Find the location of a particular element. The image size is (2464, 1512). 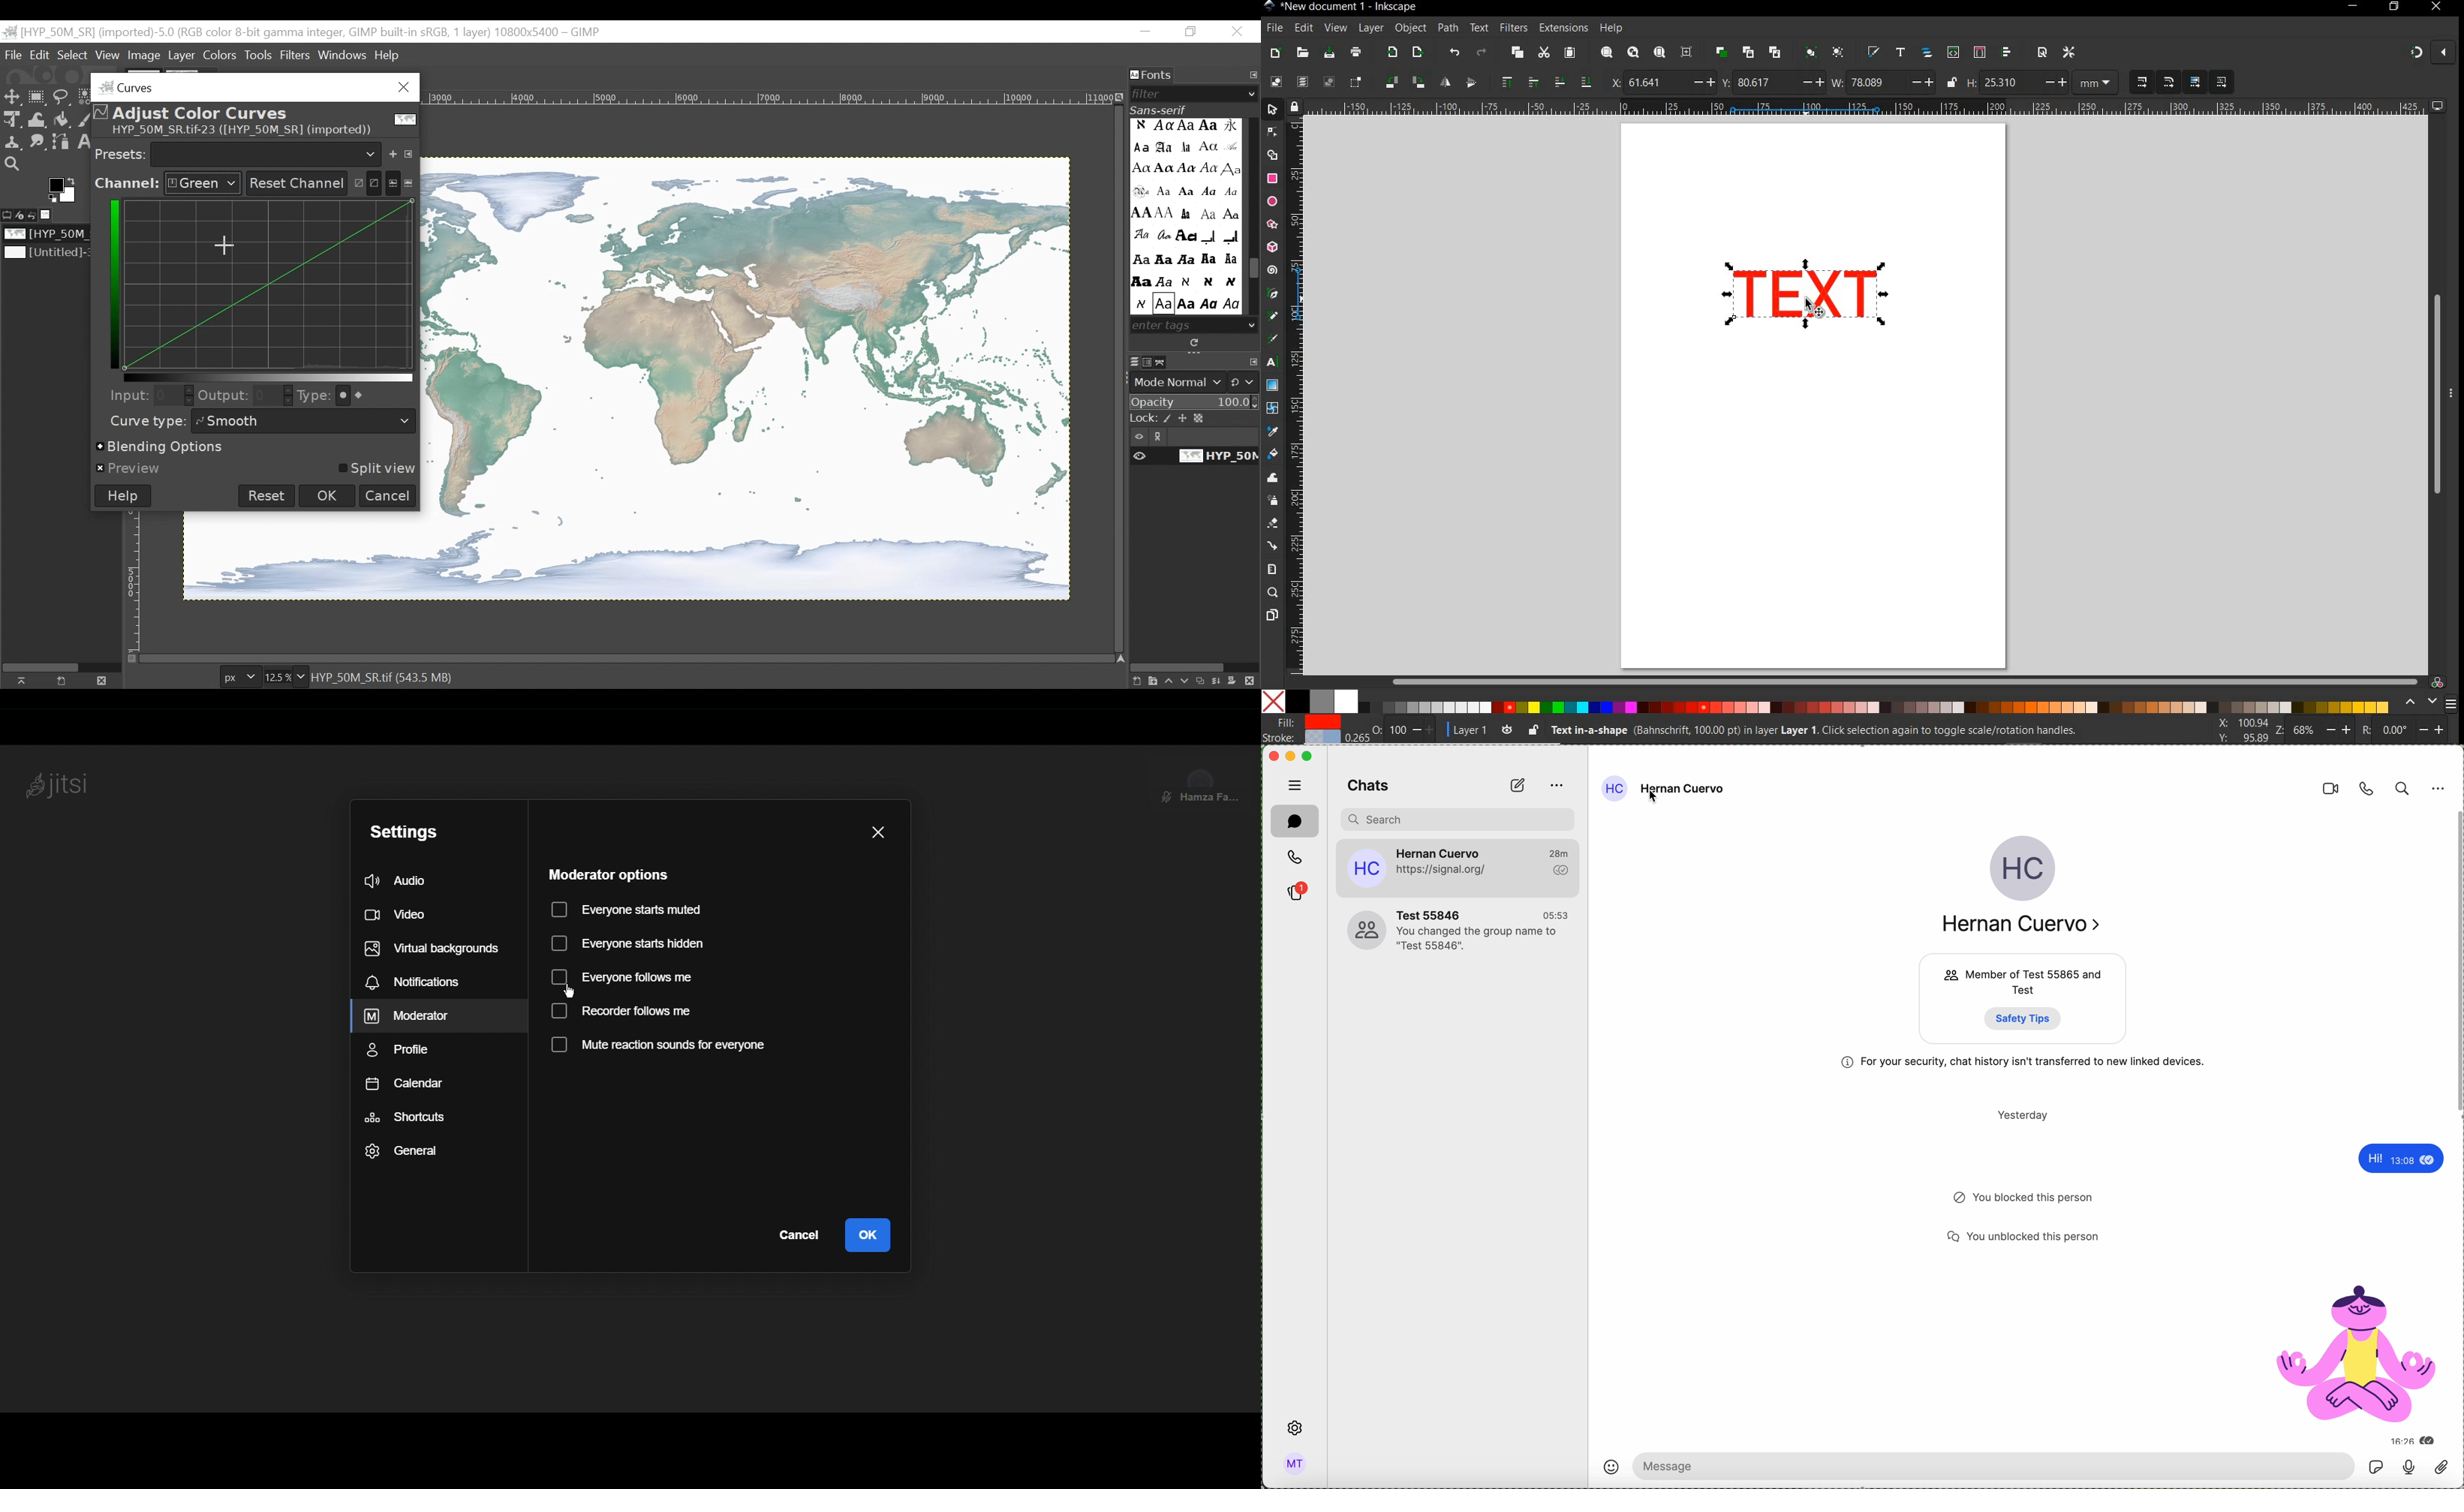

Curves is located at coordinates (251, 87).